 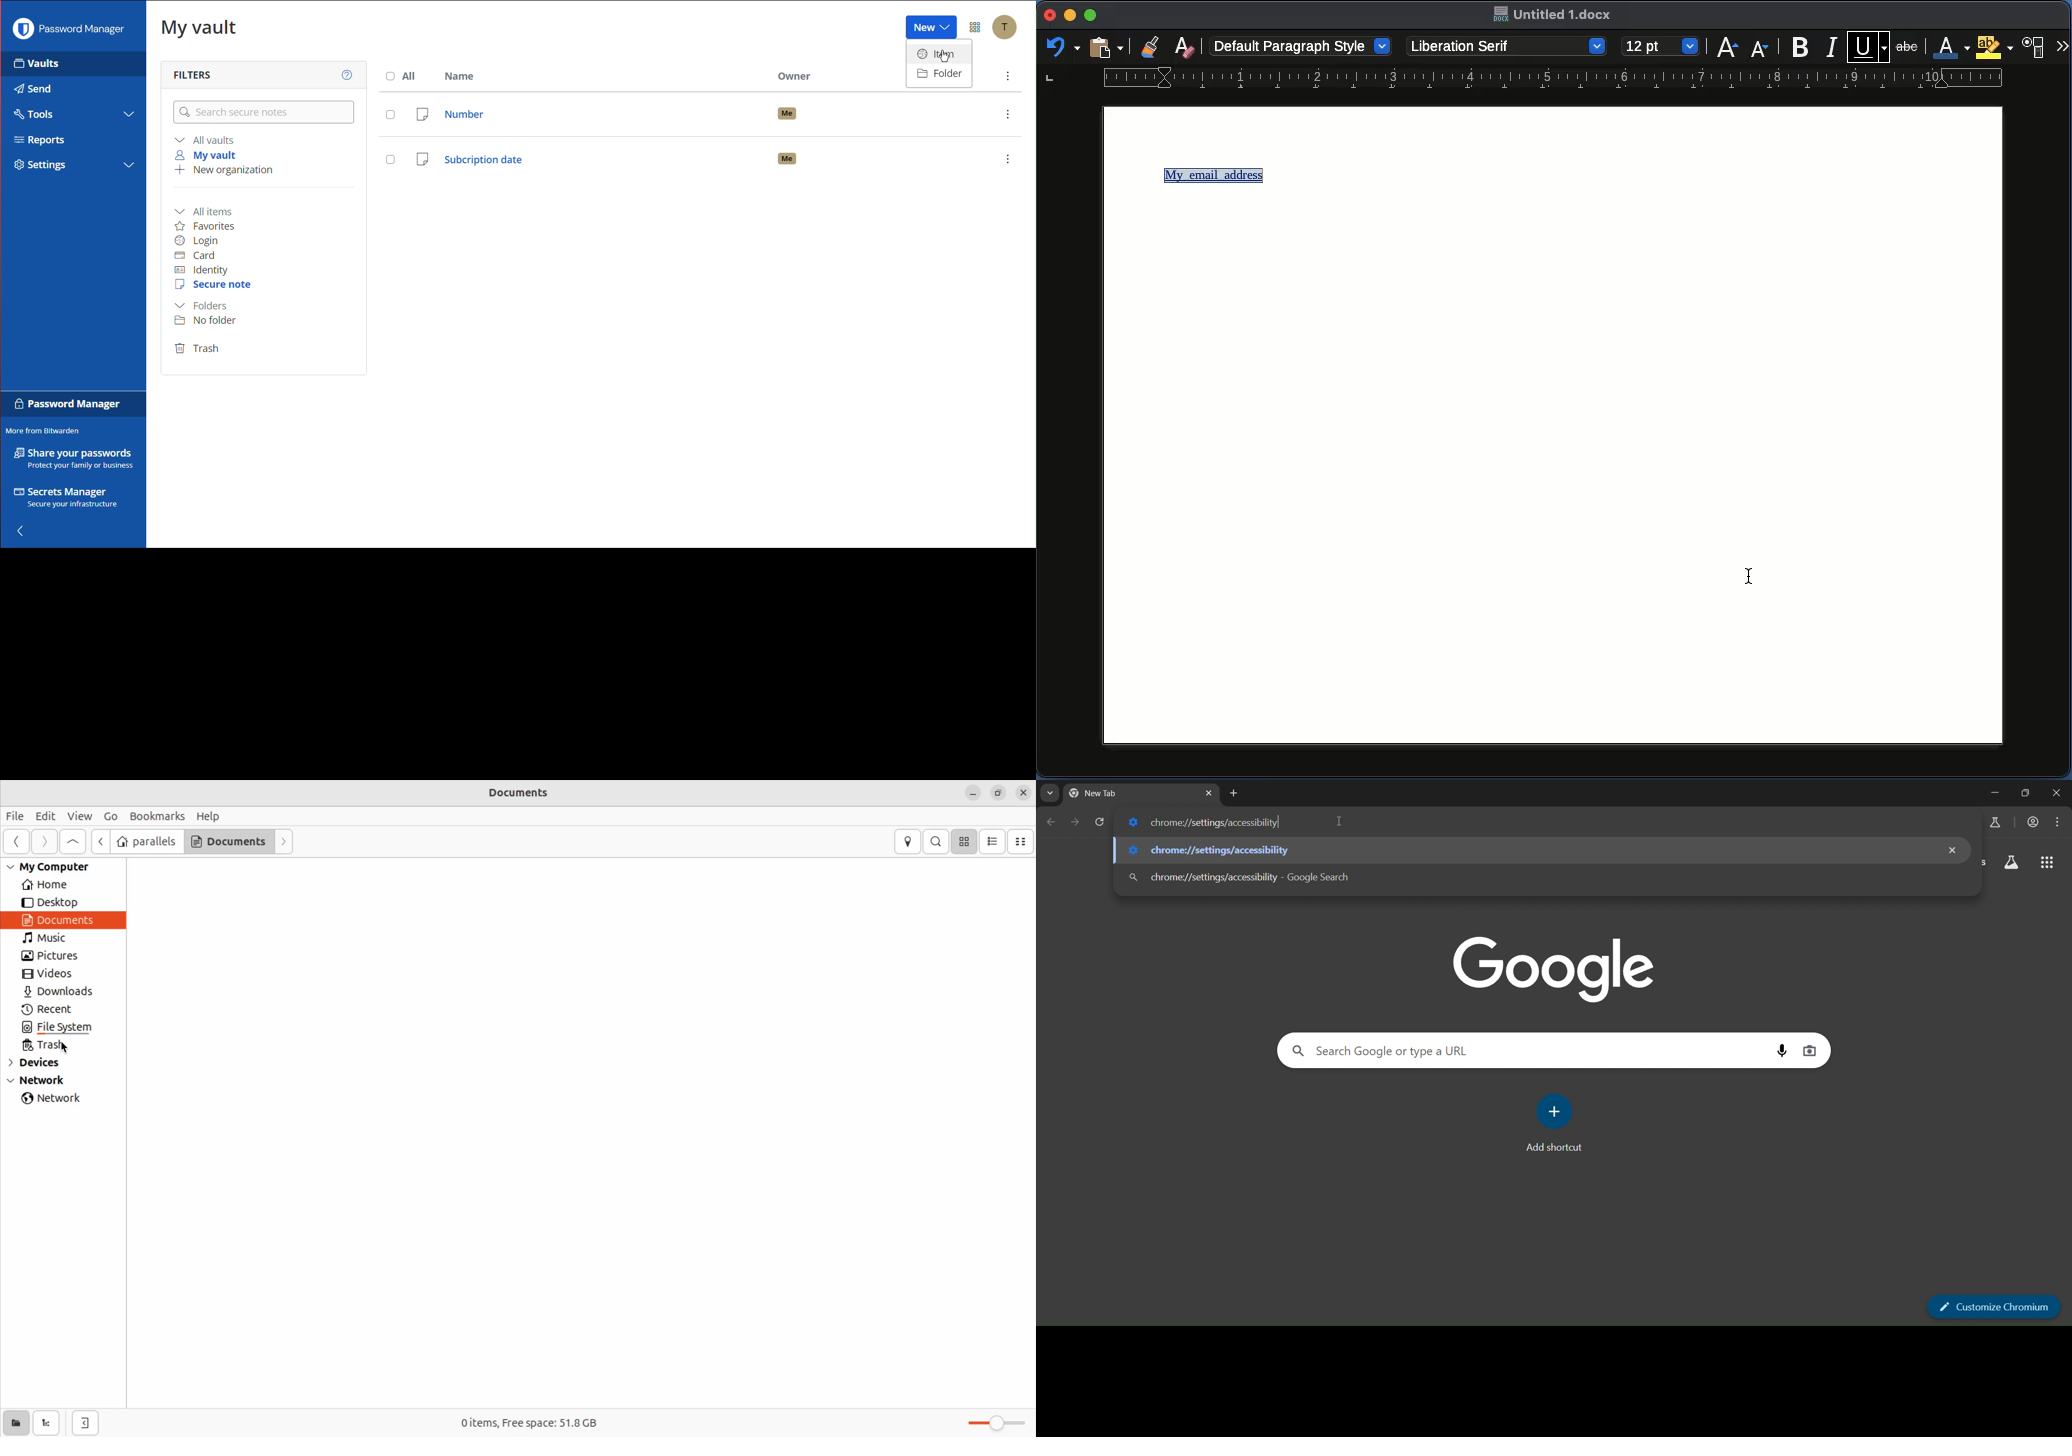 I want to click on Clear formatting, so click(x=1186, y=45).